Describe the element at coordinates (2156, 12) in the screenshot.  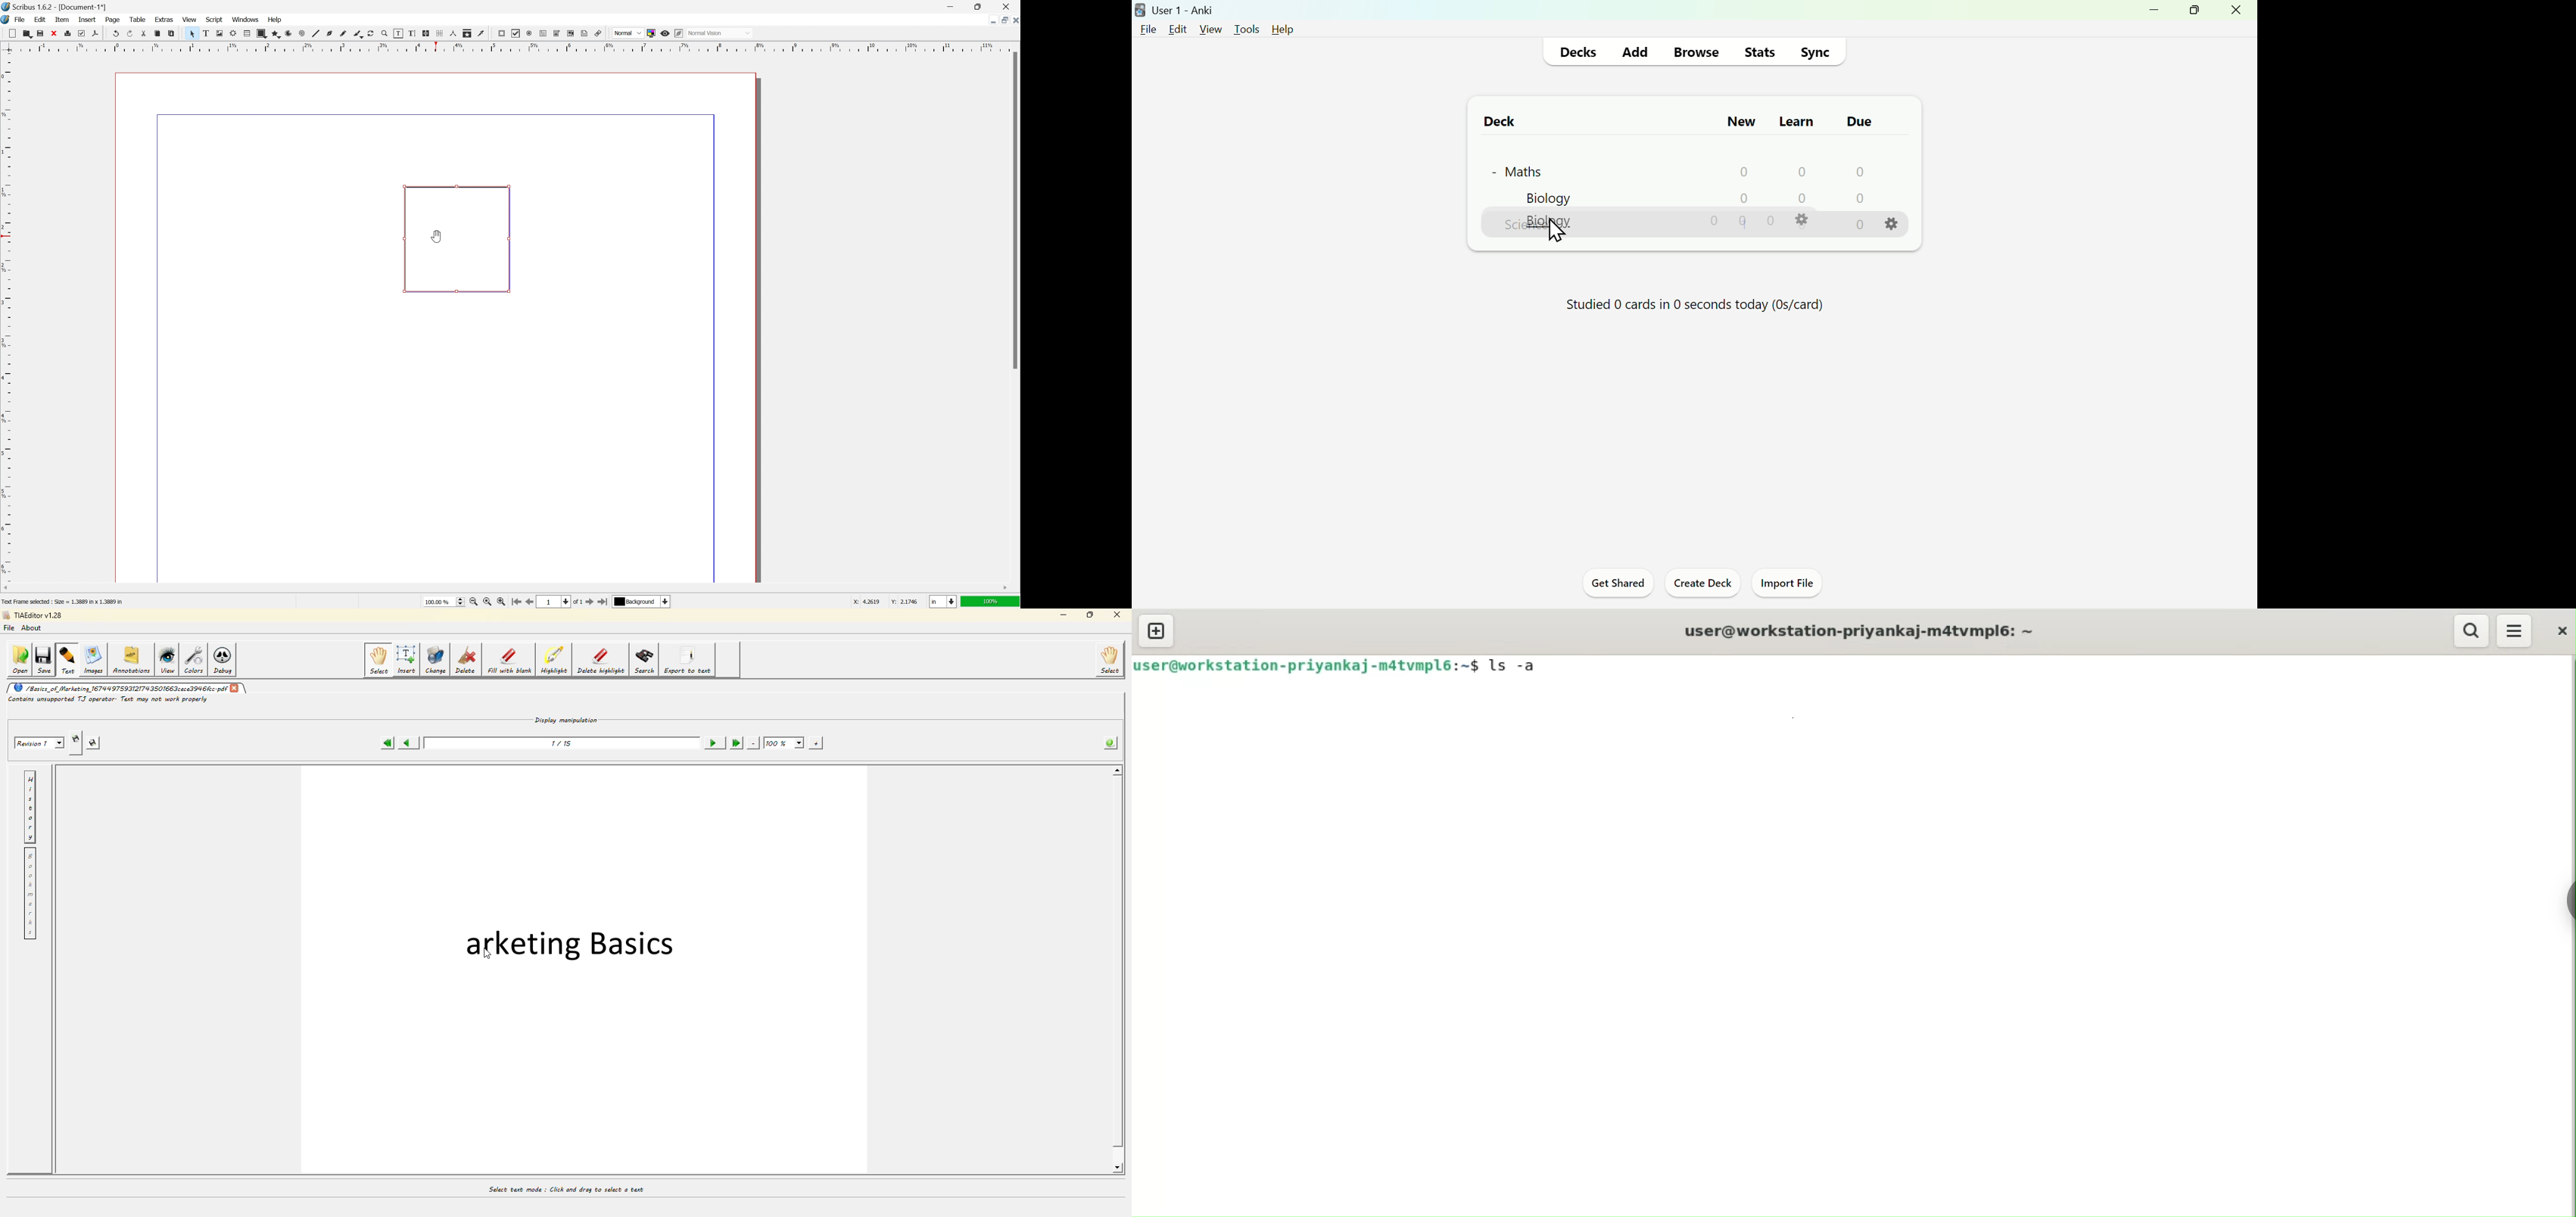
I see `minimize` at that location.